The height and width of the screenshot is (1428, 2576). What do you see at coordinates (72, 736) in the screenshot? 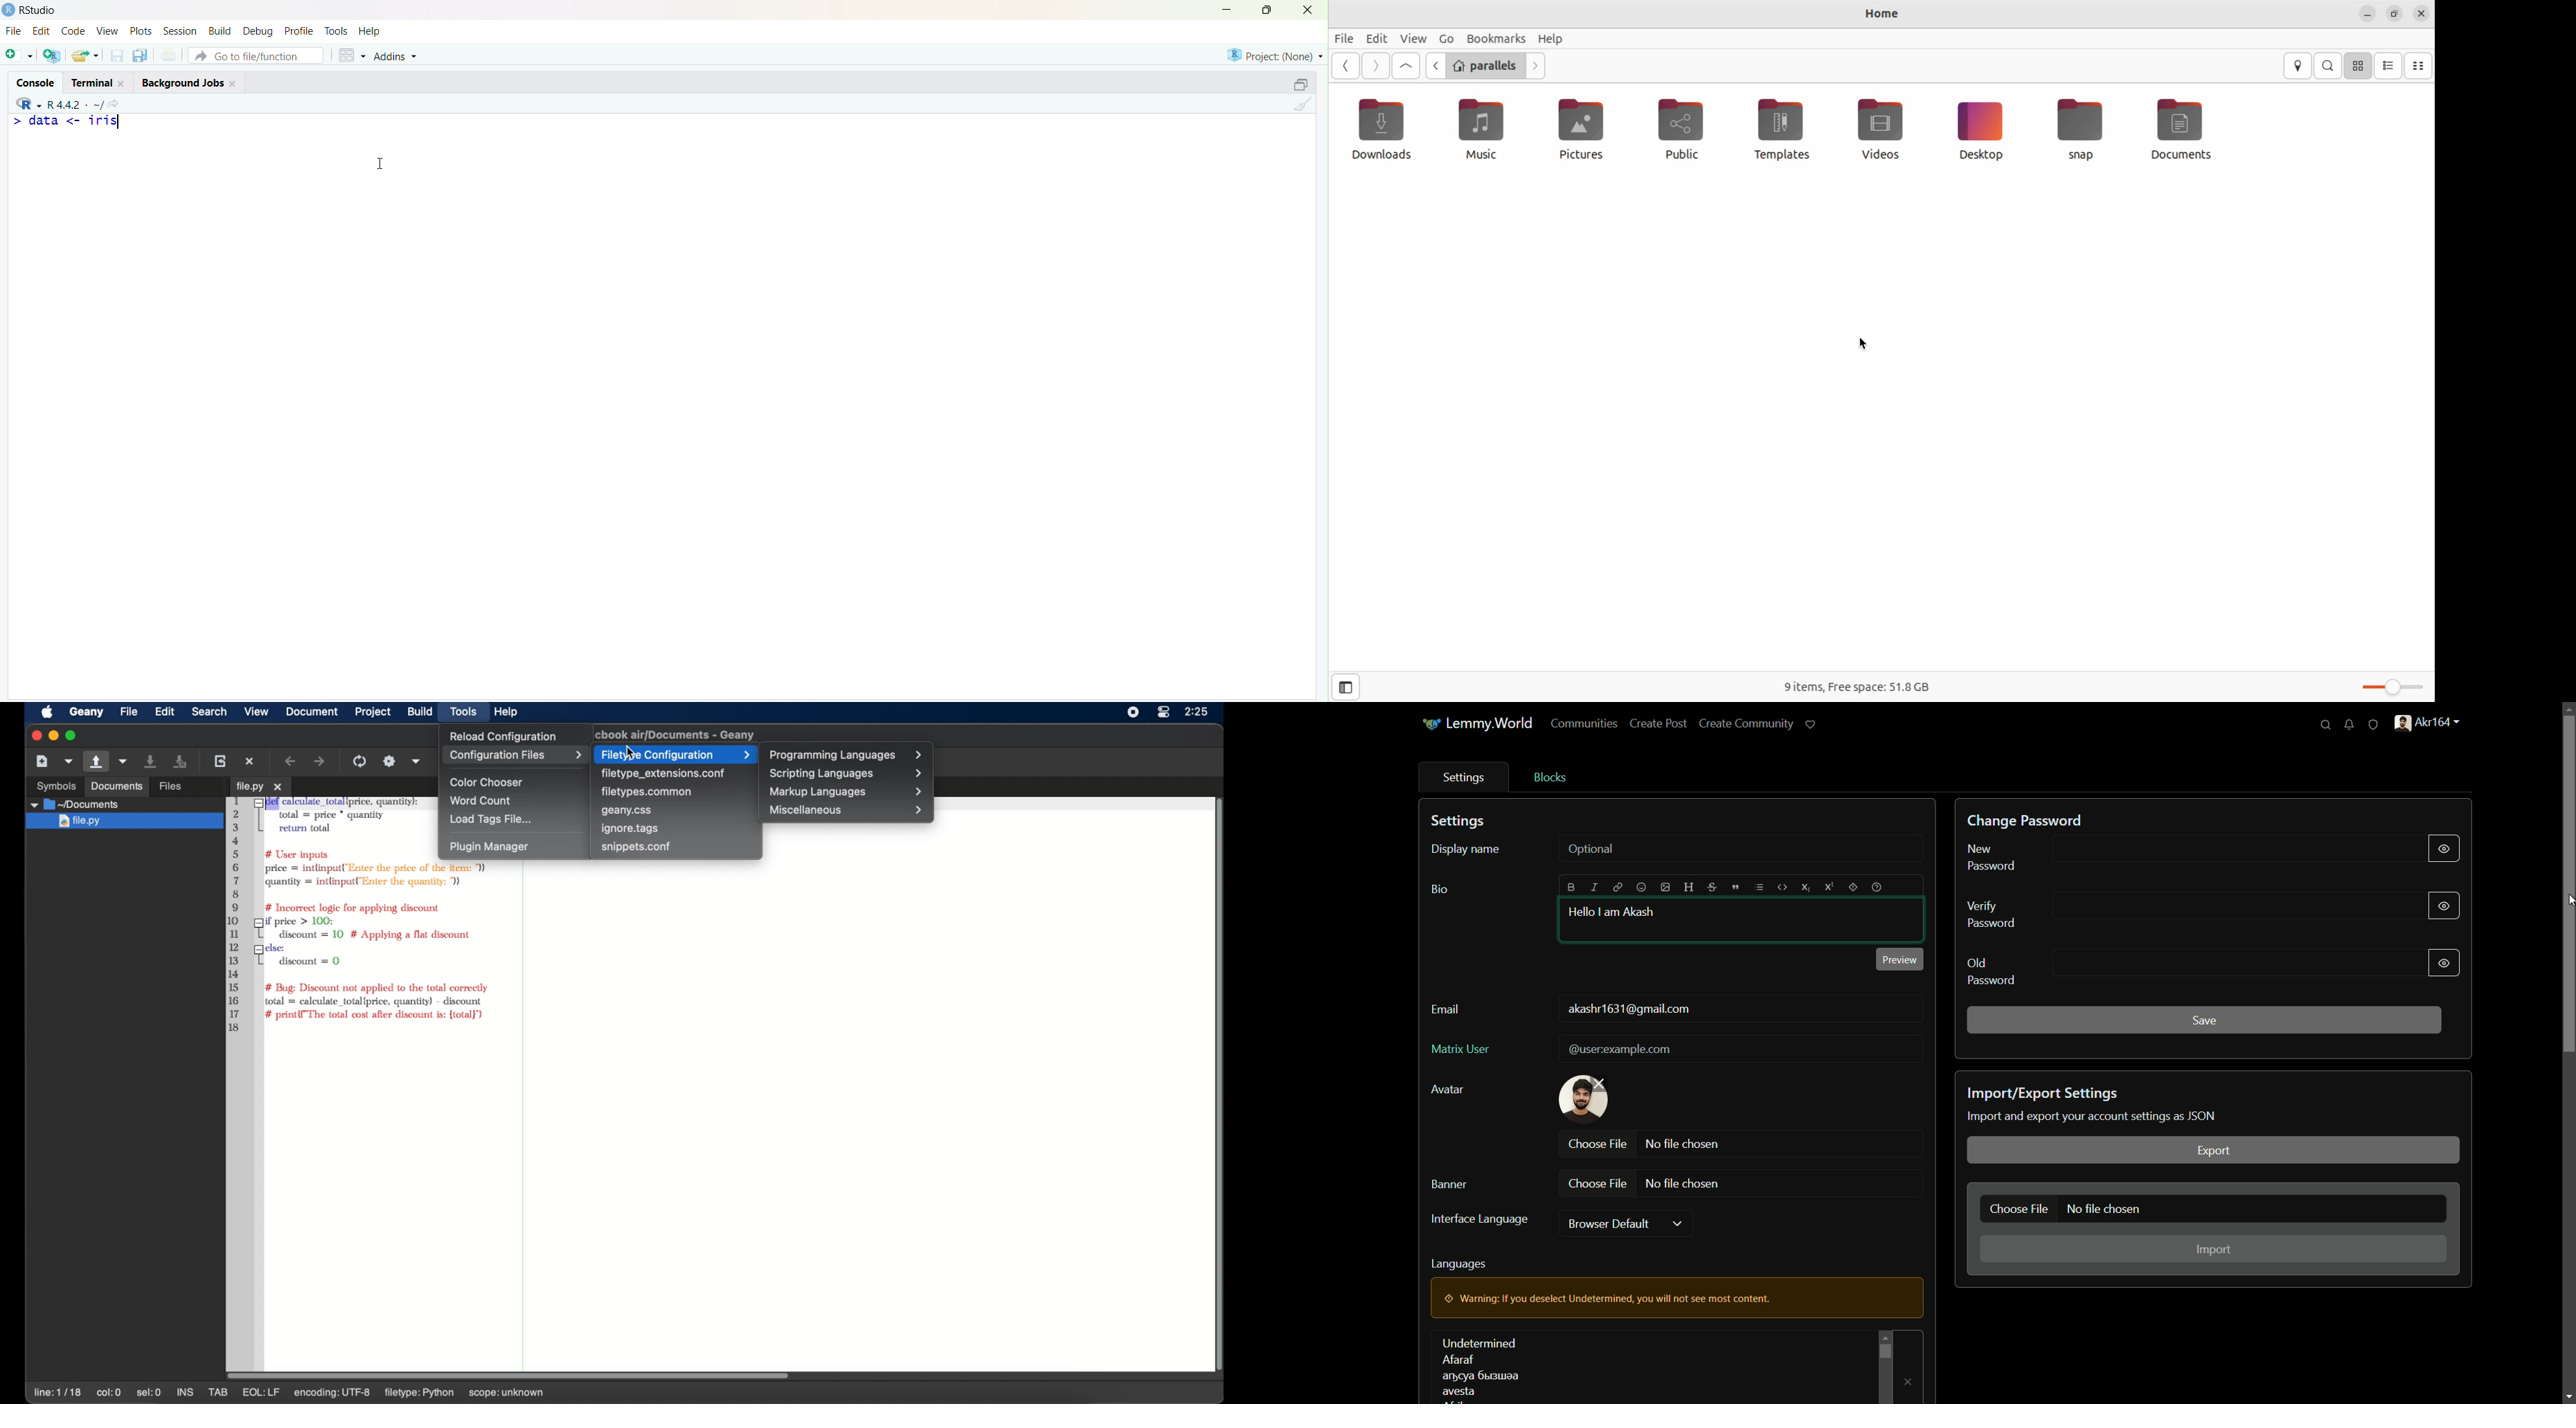
I see `maximize` at bounding box center [72, 736].